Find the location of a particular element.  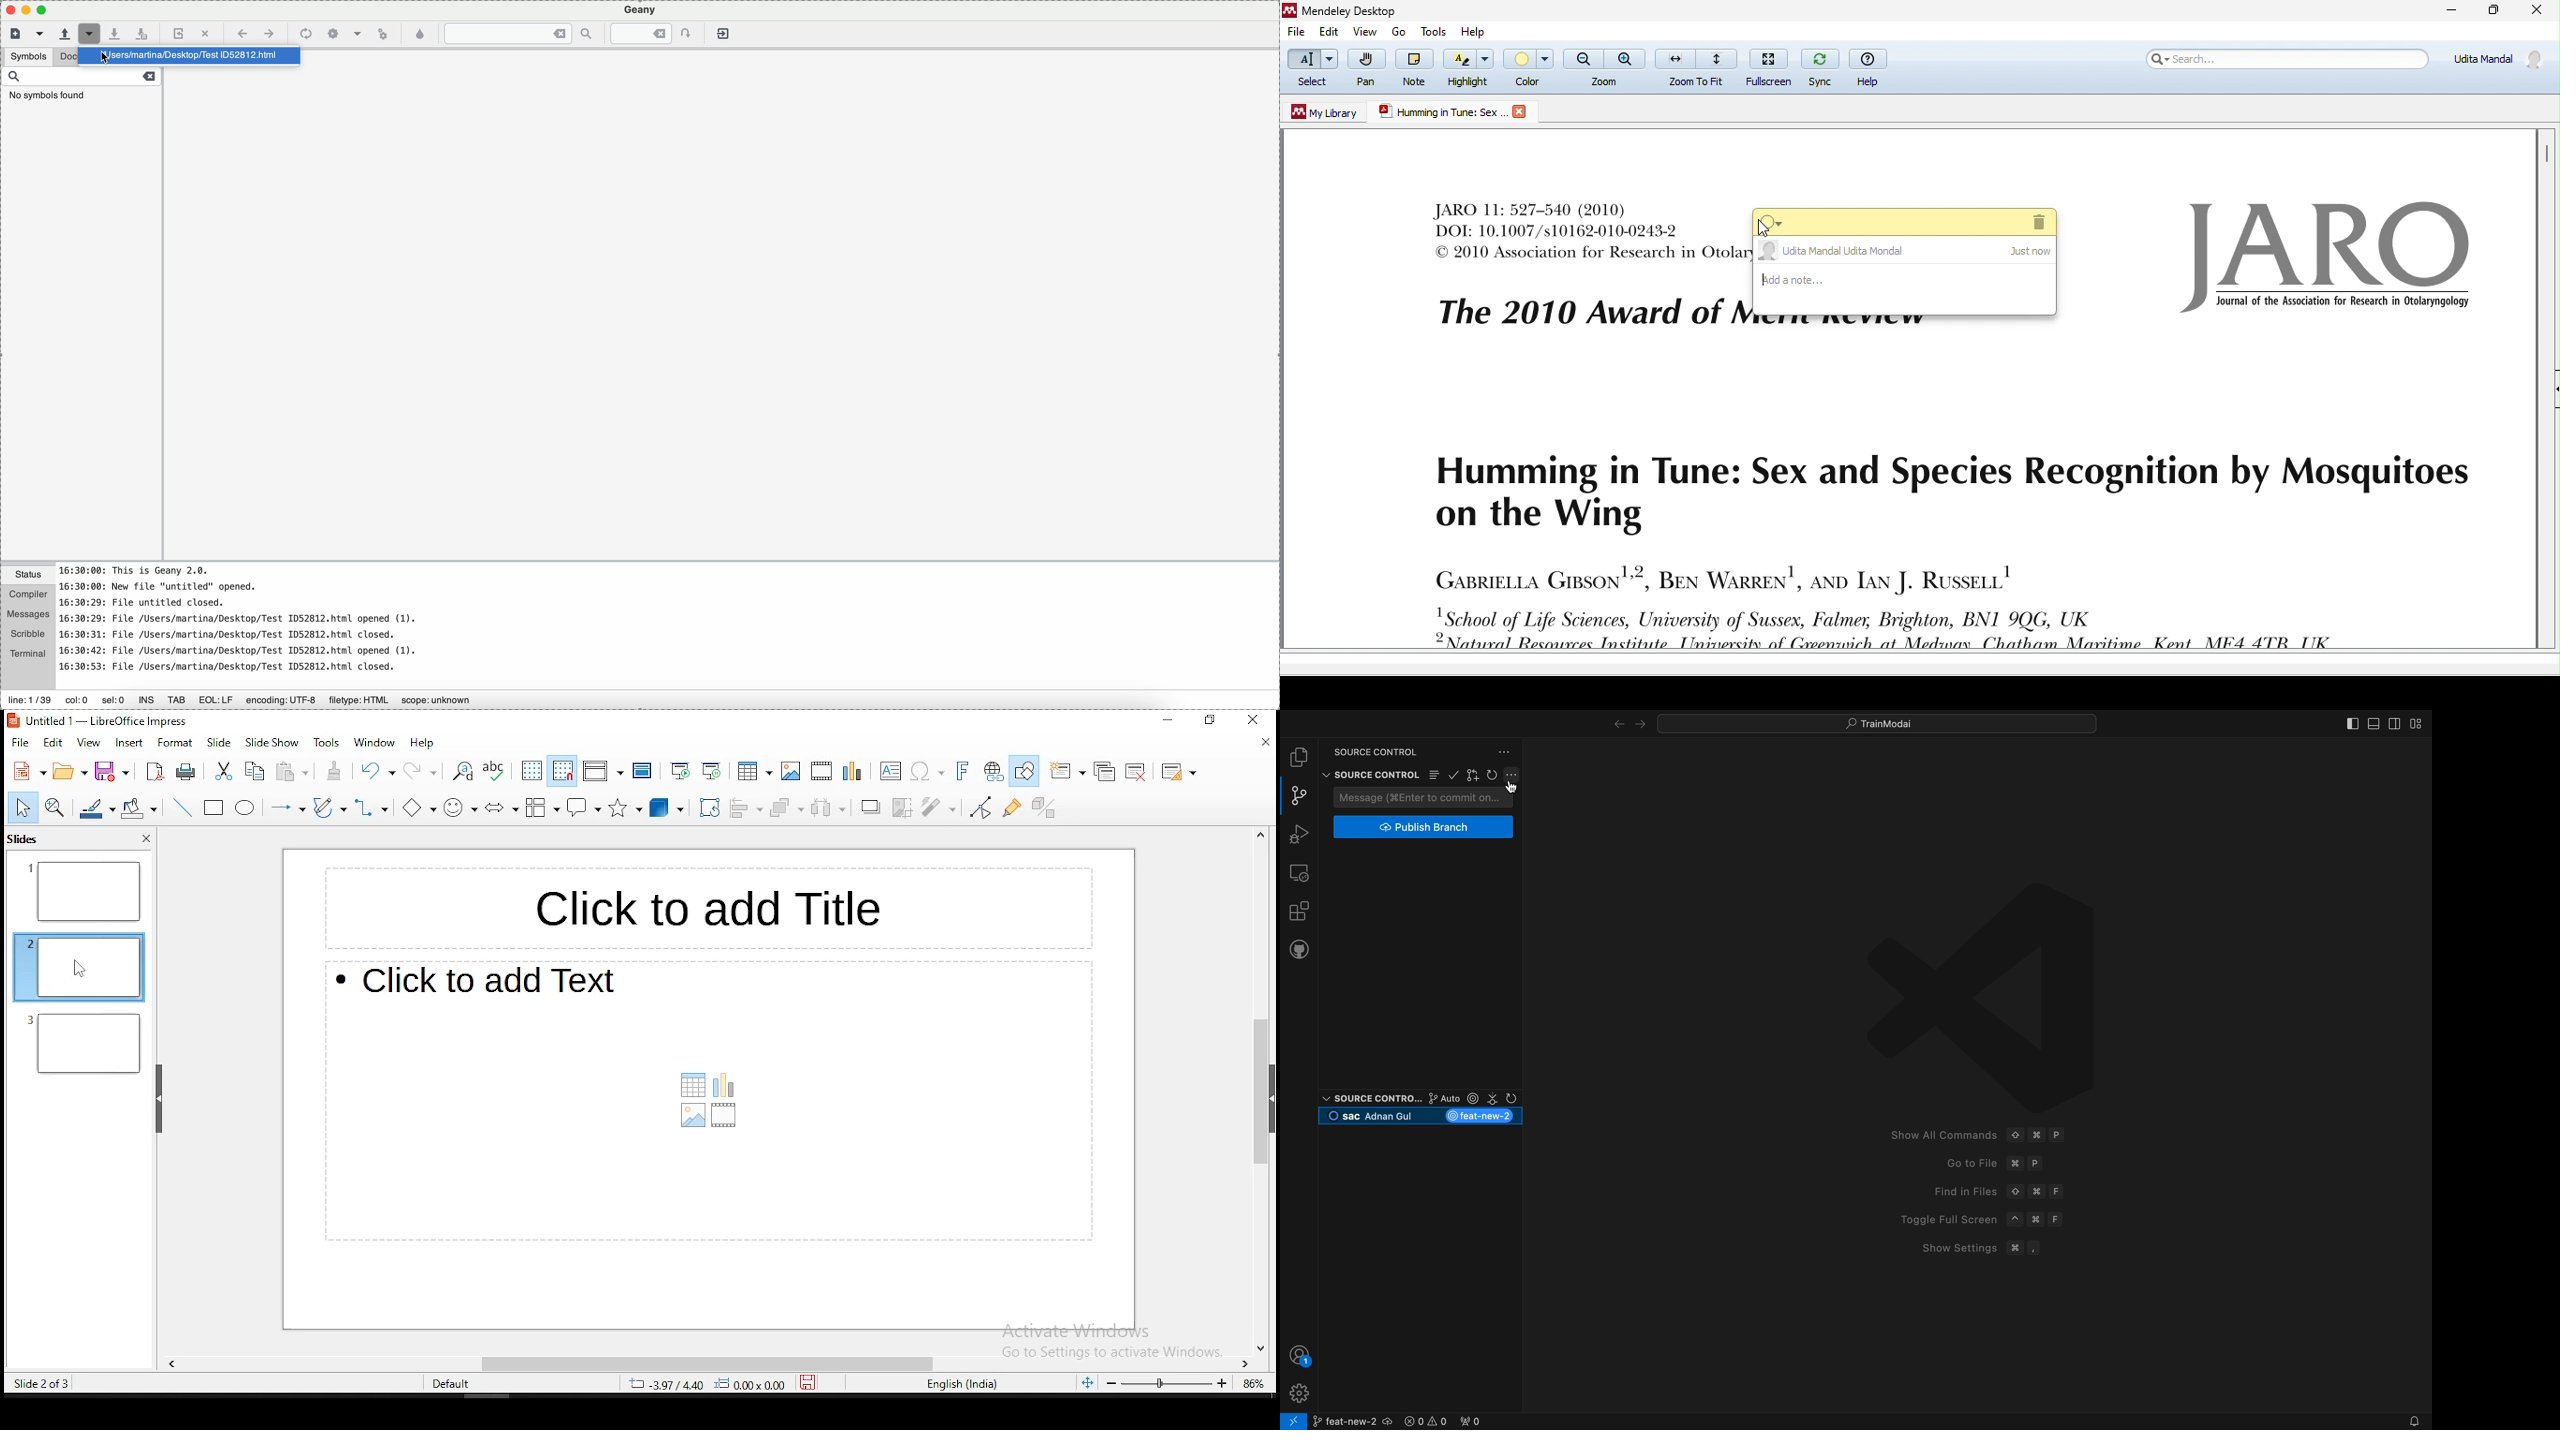

curves and polygons is located at coordinates (330, 809).